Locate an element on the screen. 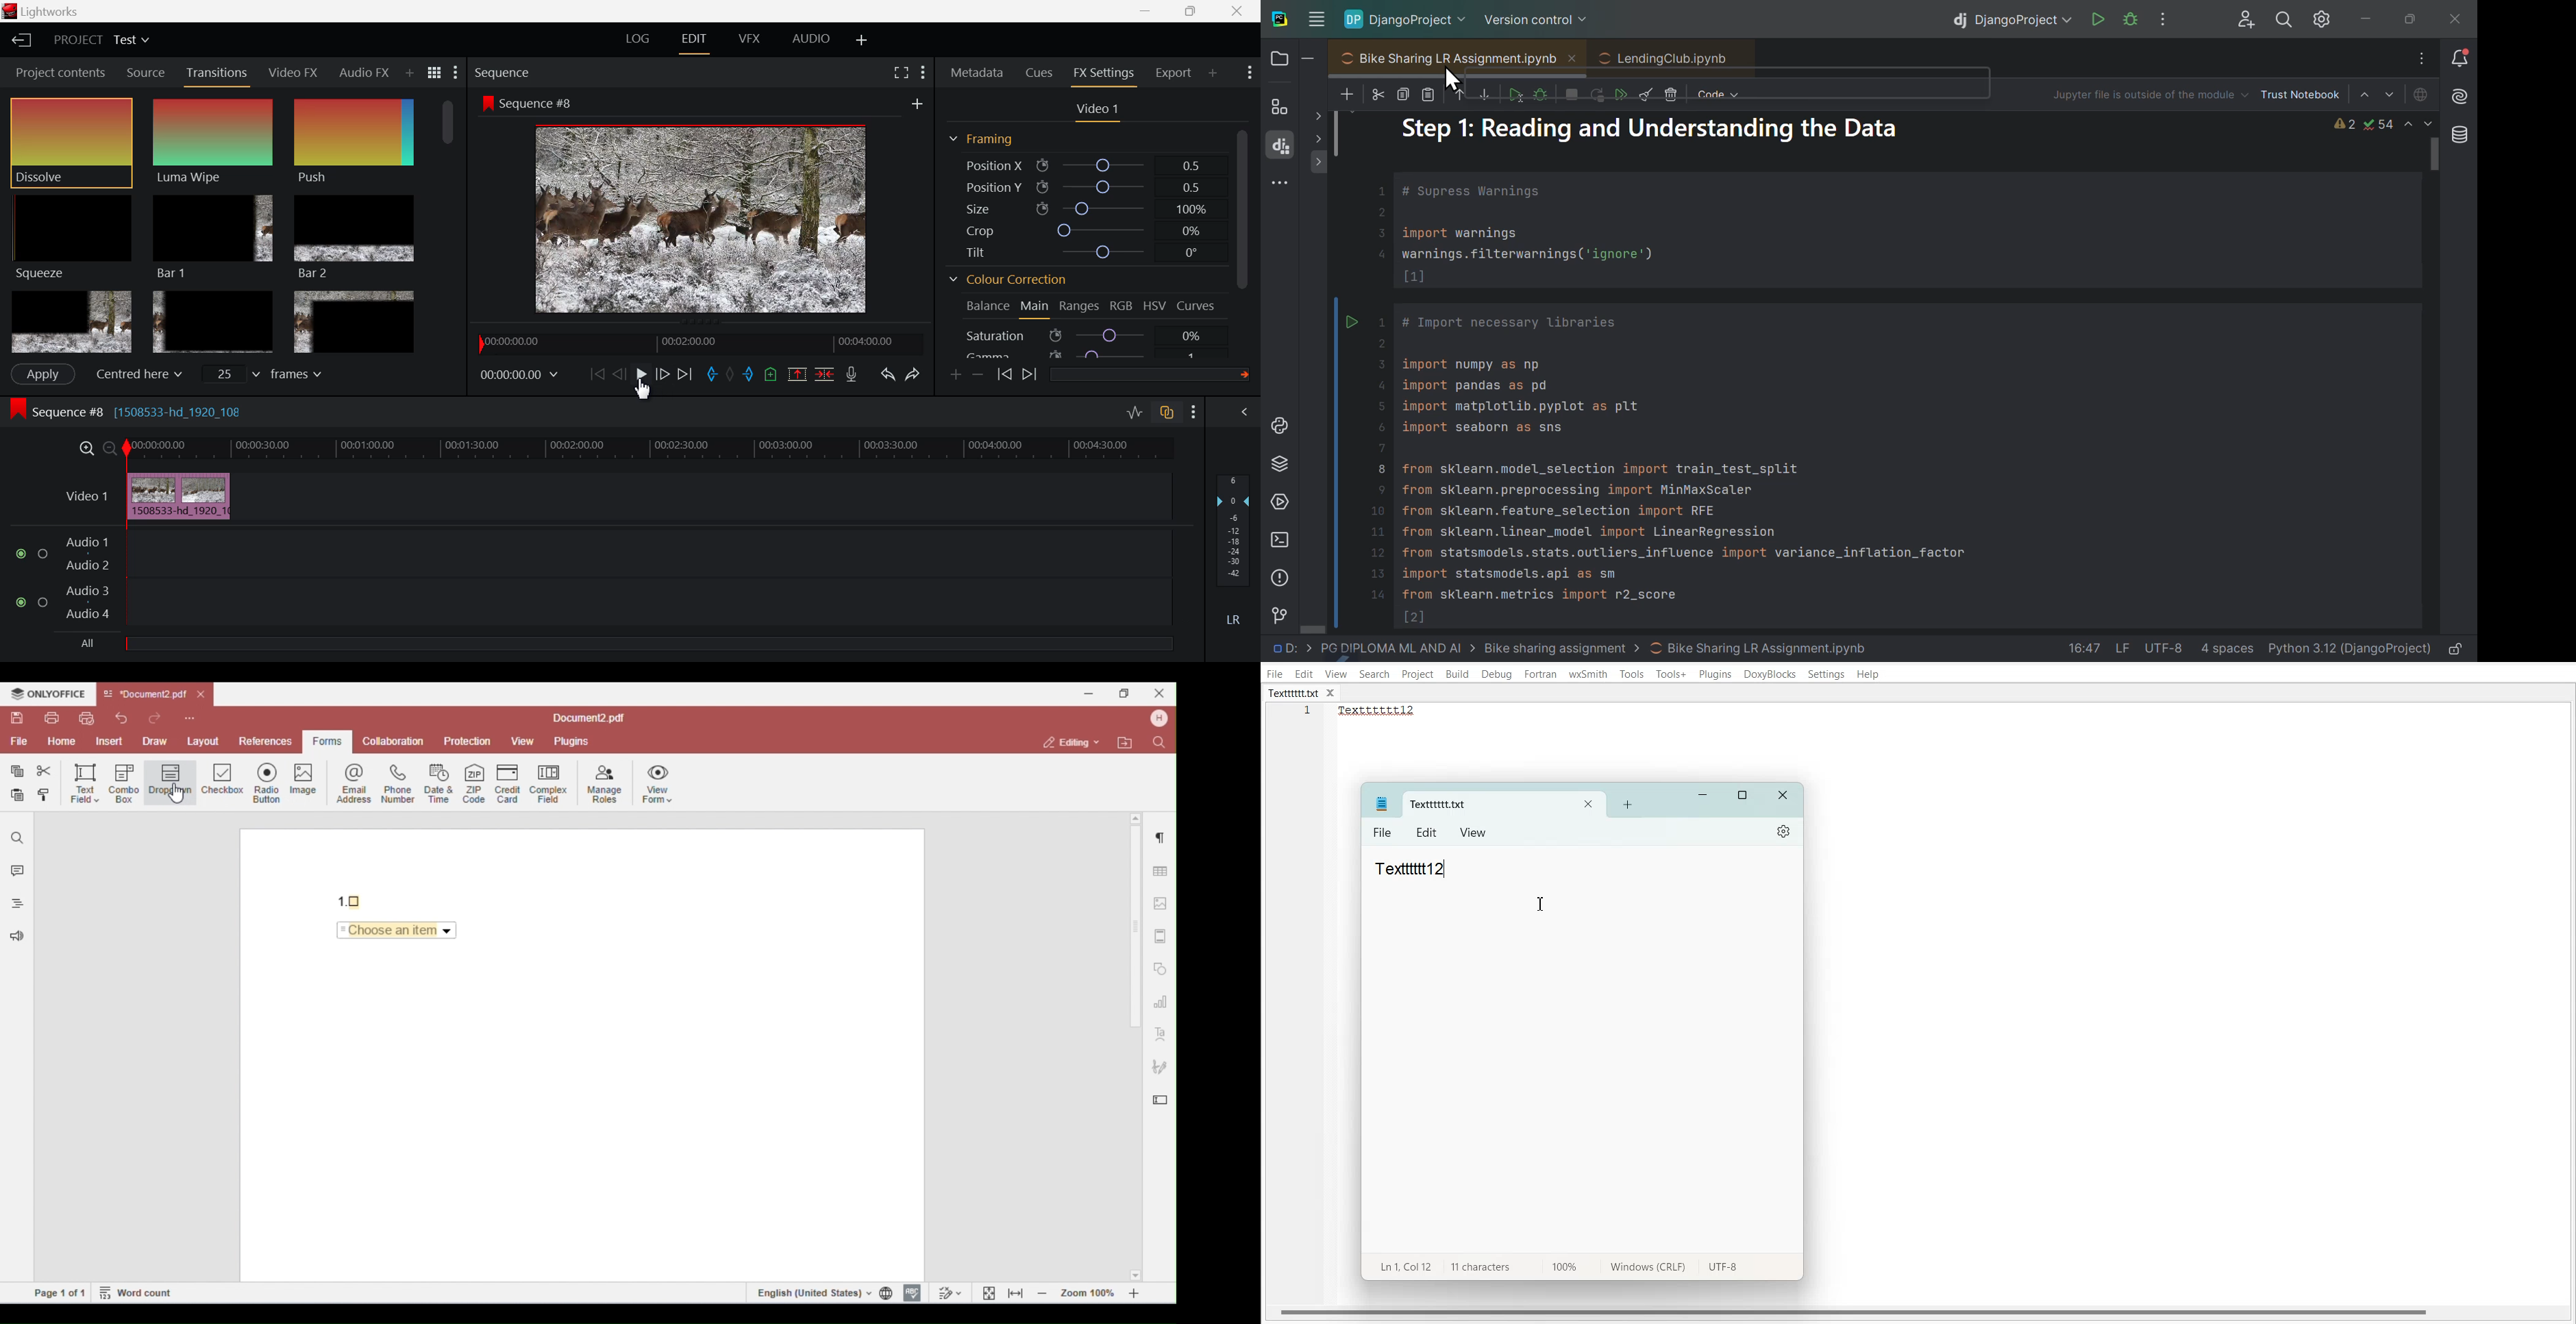  Timeline Zoom Out is located at coordinates (110, 450).